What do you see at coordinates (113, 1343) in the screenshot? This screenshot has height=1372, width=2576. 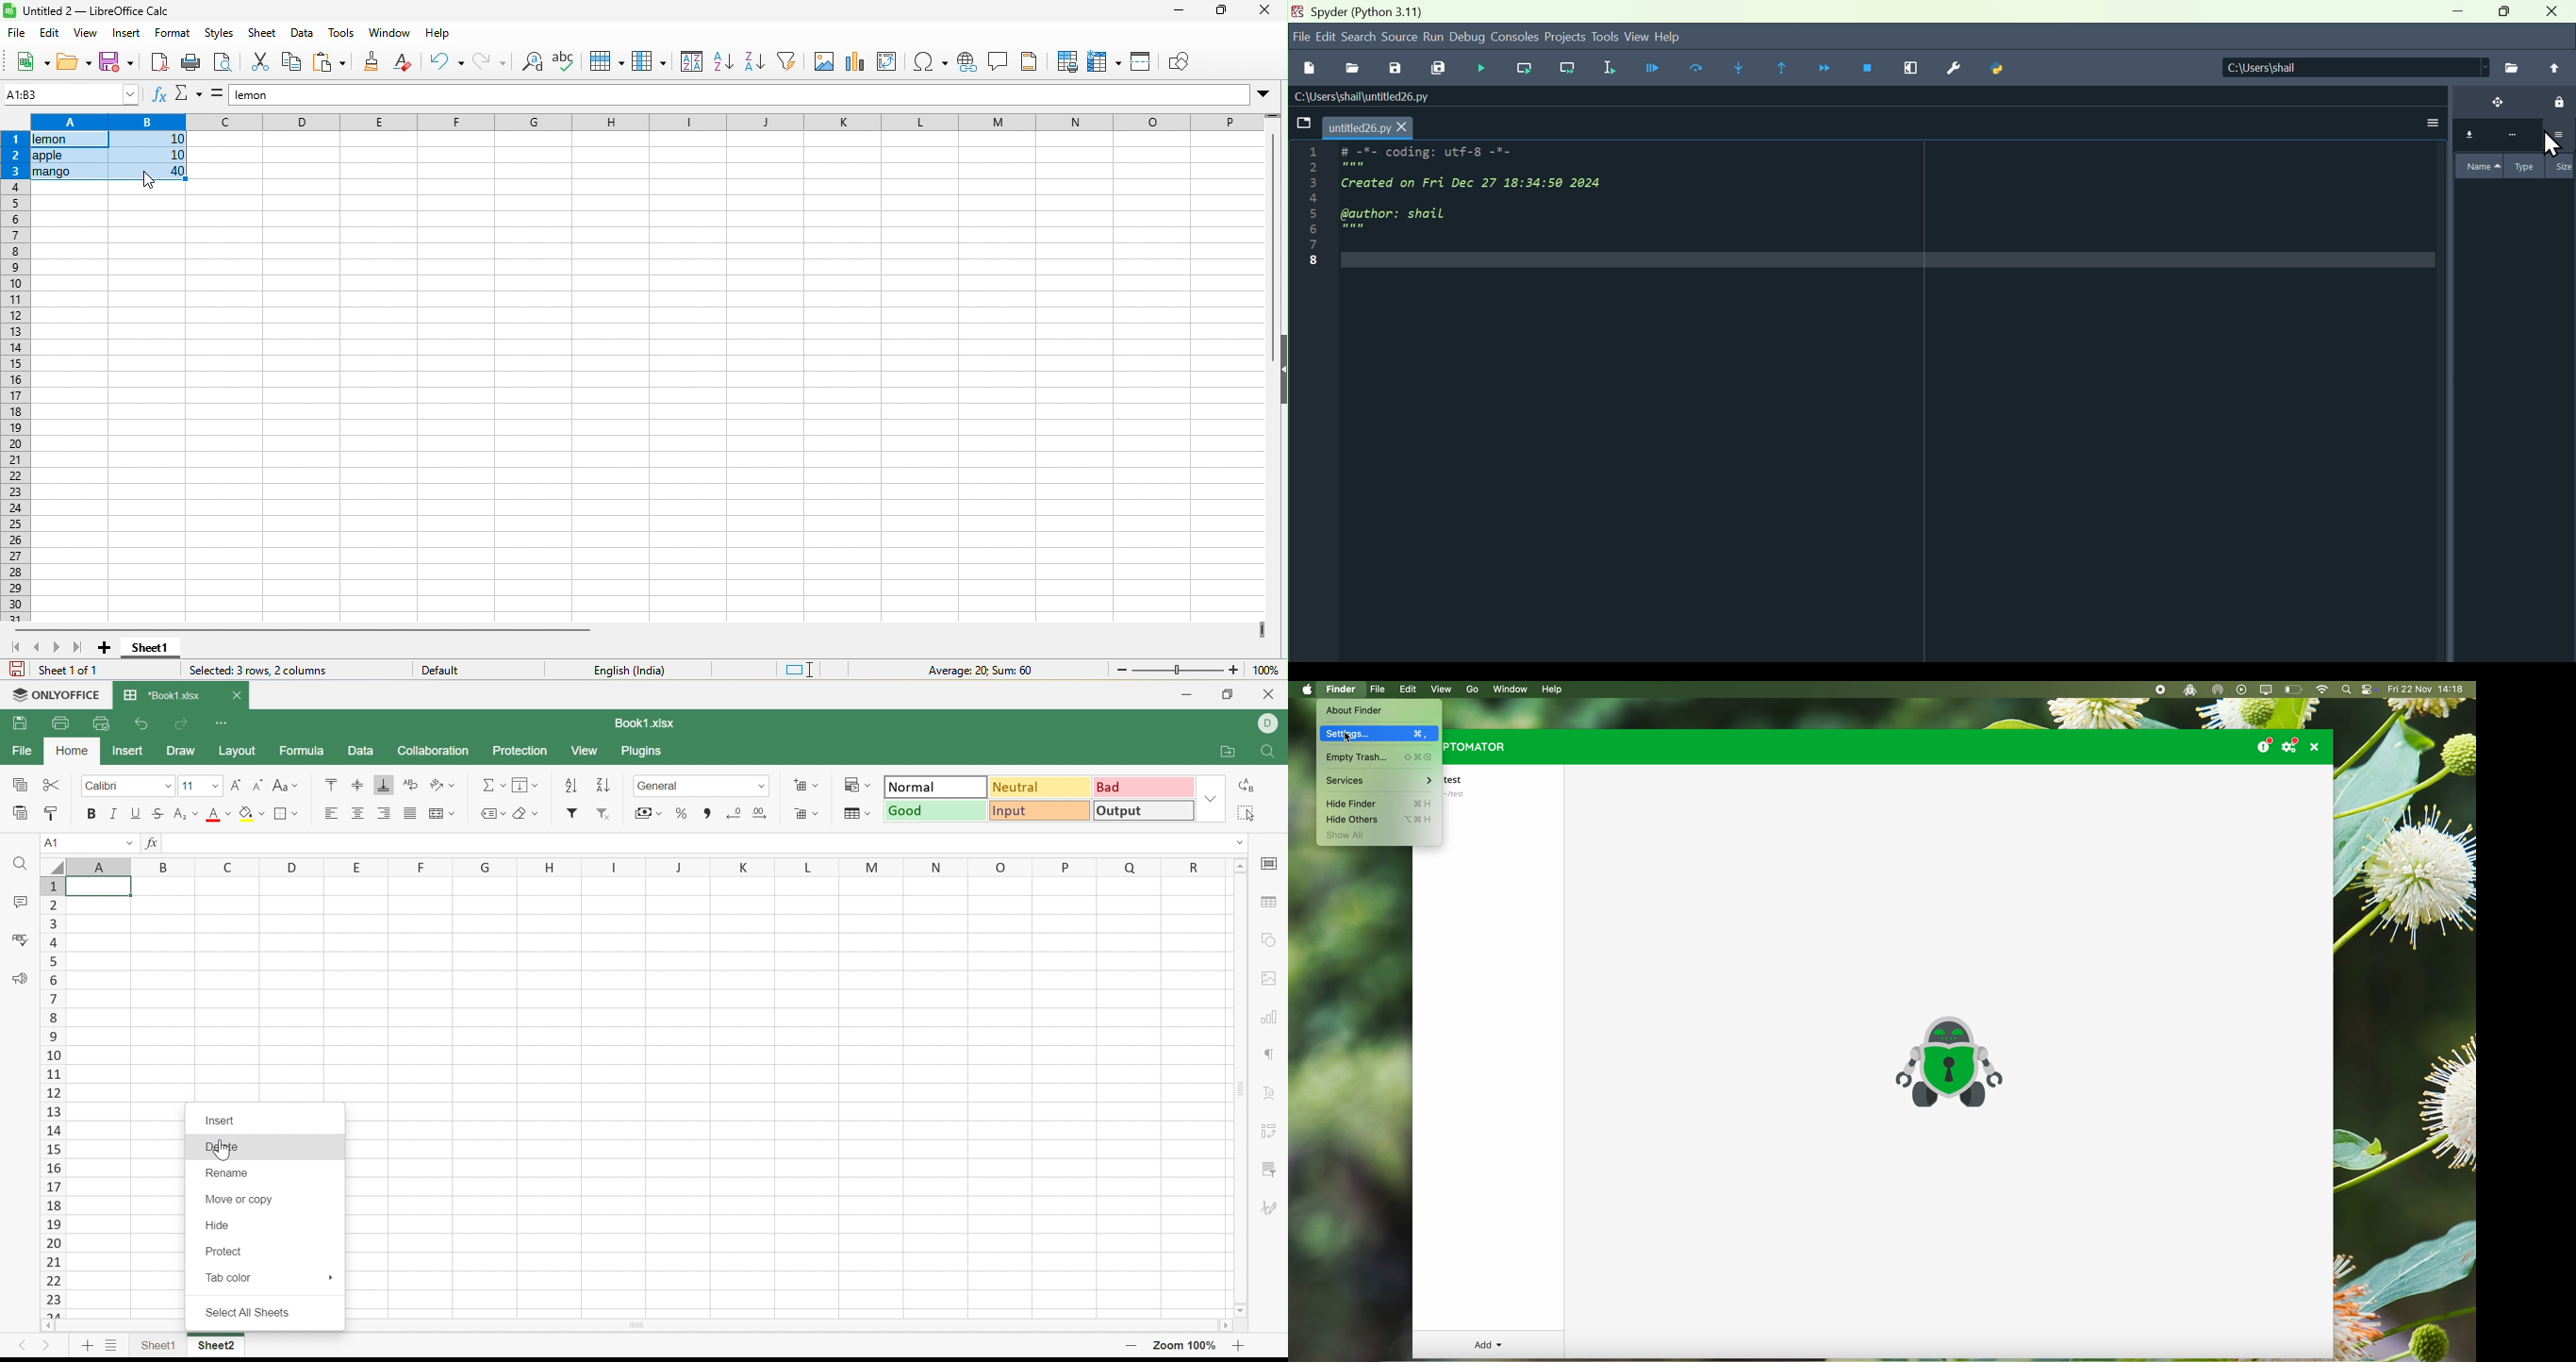 I see `List of sheets` at bounding box center [113, 1343].